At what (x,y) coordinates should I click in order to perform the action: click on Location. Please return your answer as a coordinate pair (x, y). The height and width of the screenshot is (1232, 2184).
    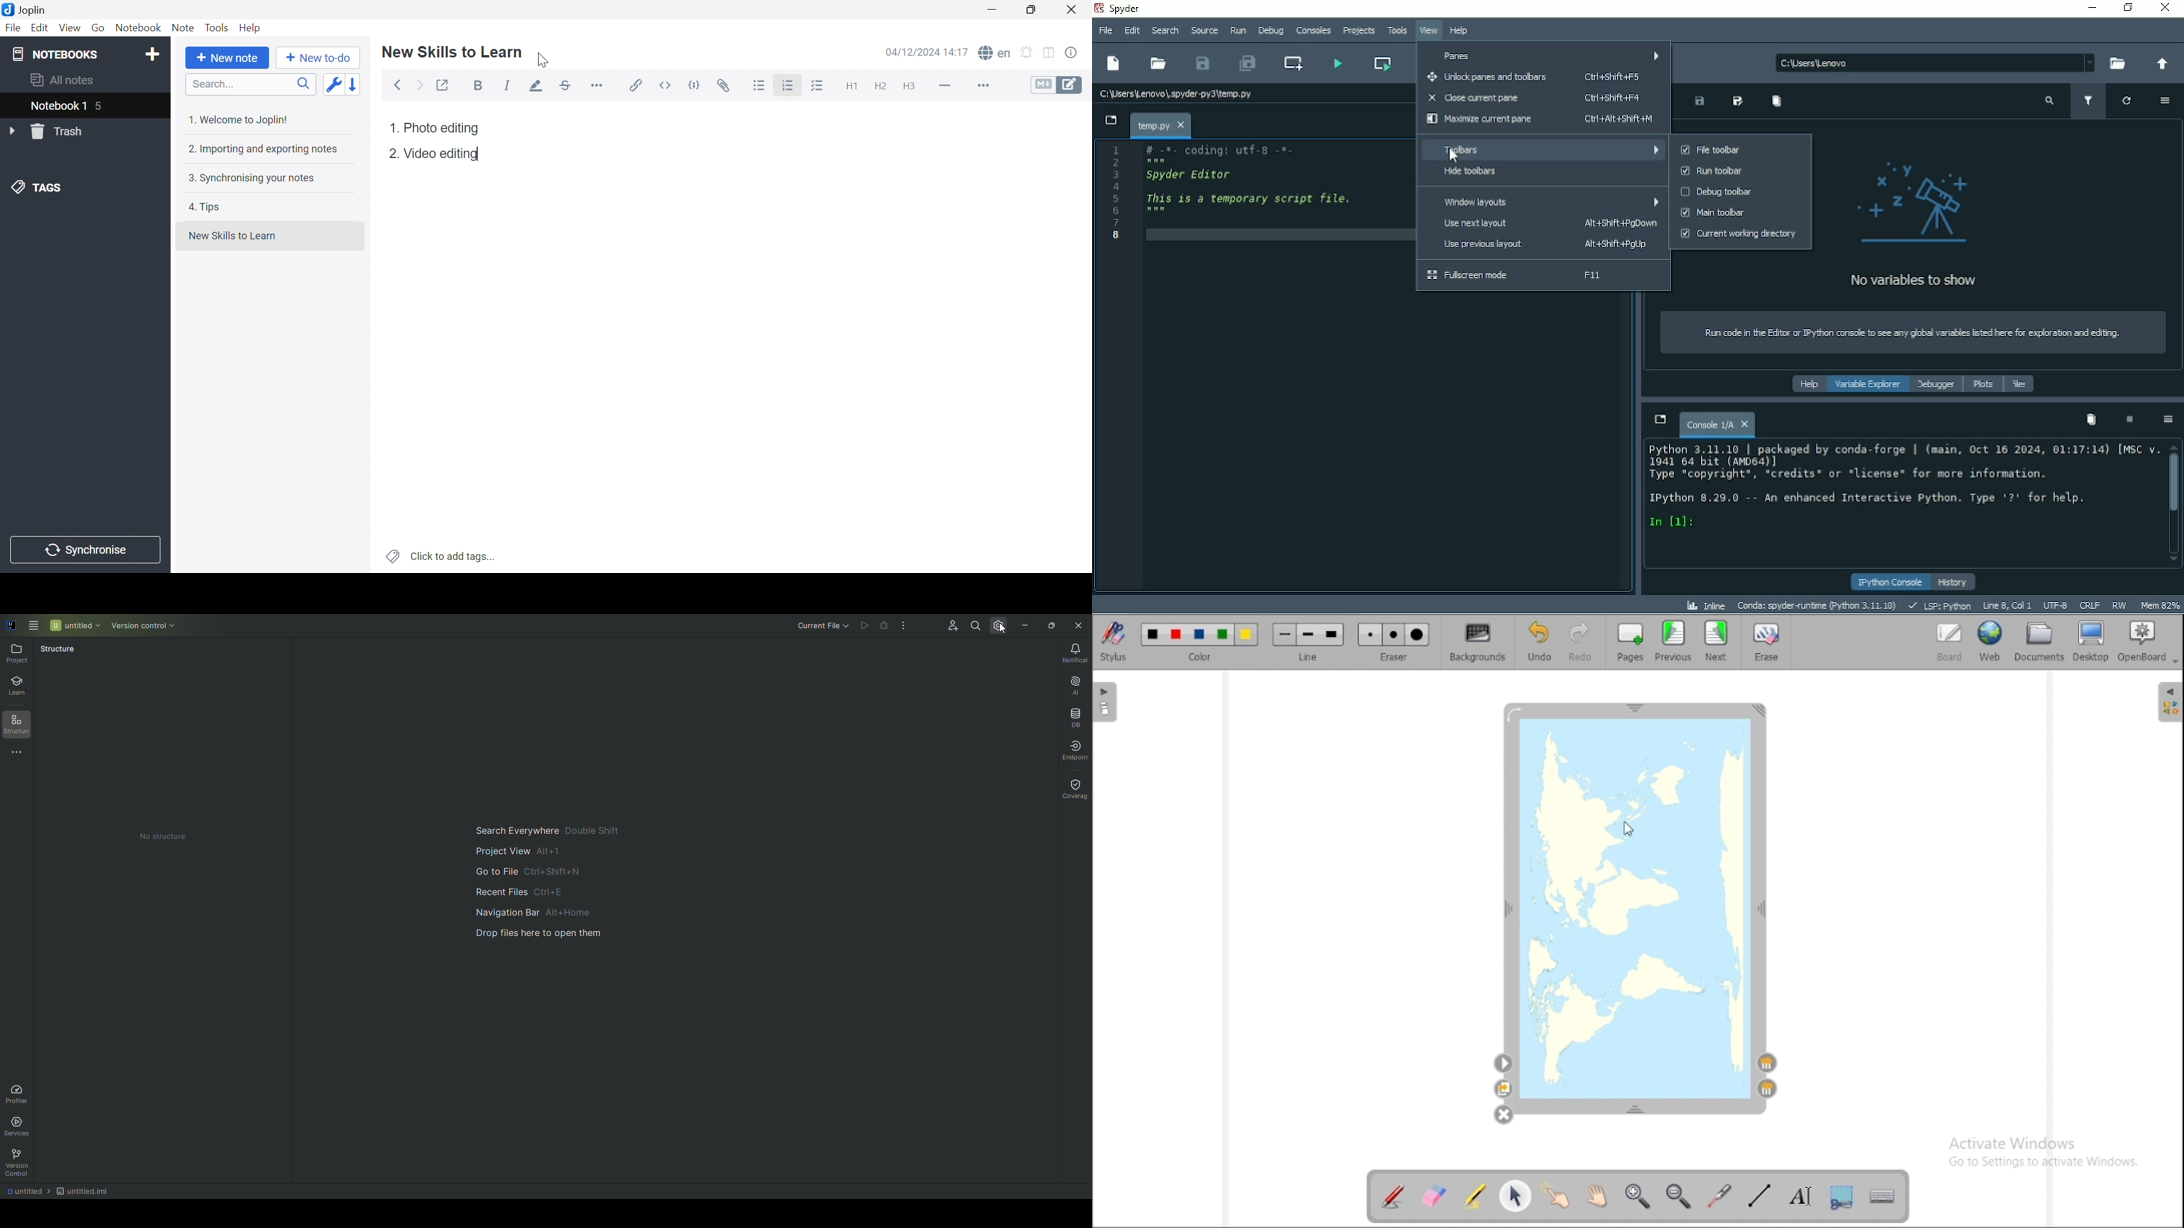
    Looking at the image, I should click on (1933, 62).